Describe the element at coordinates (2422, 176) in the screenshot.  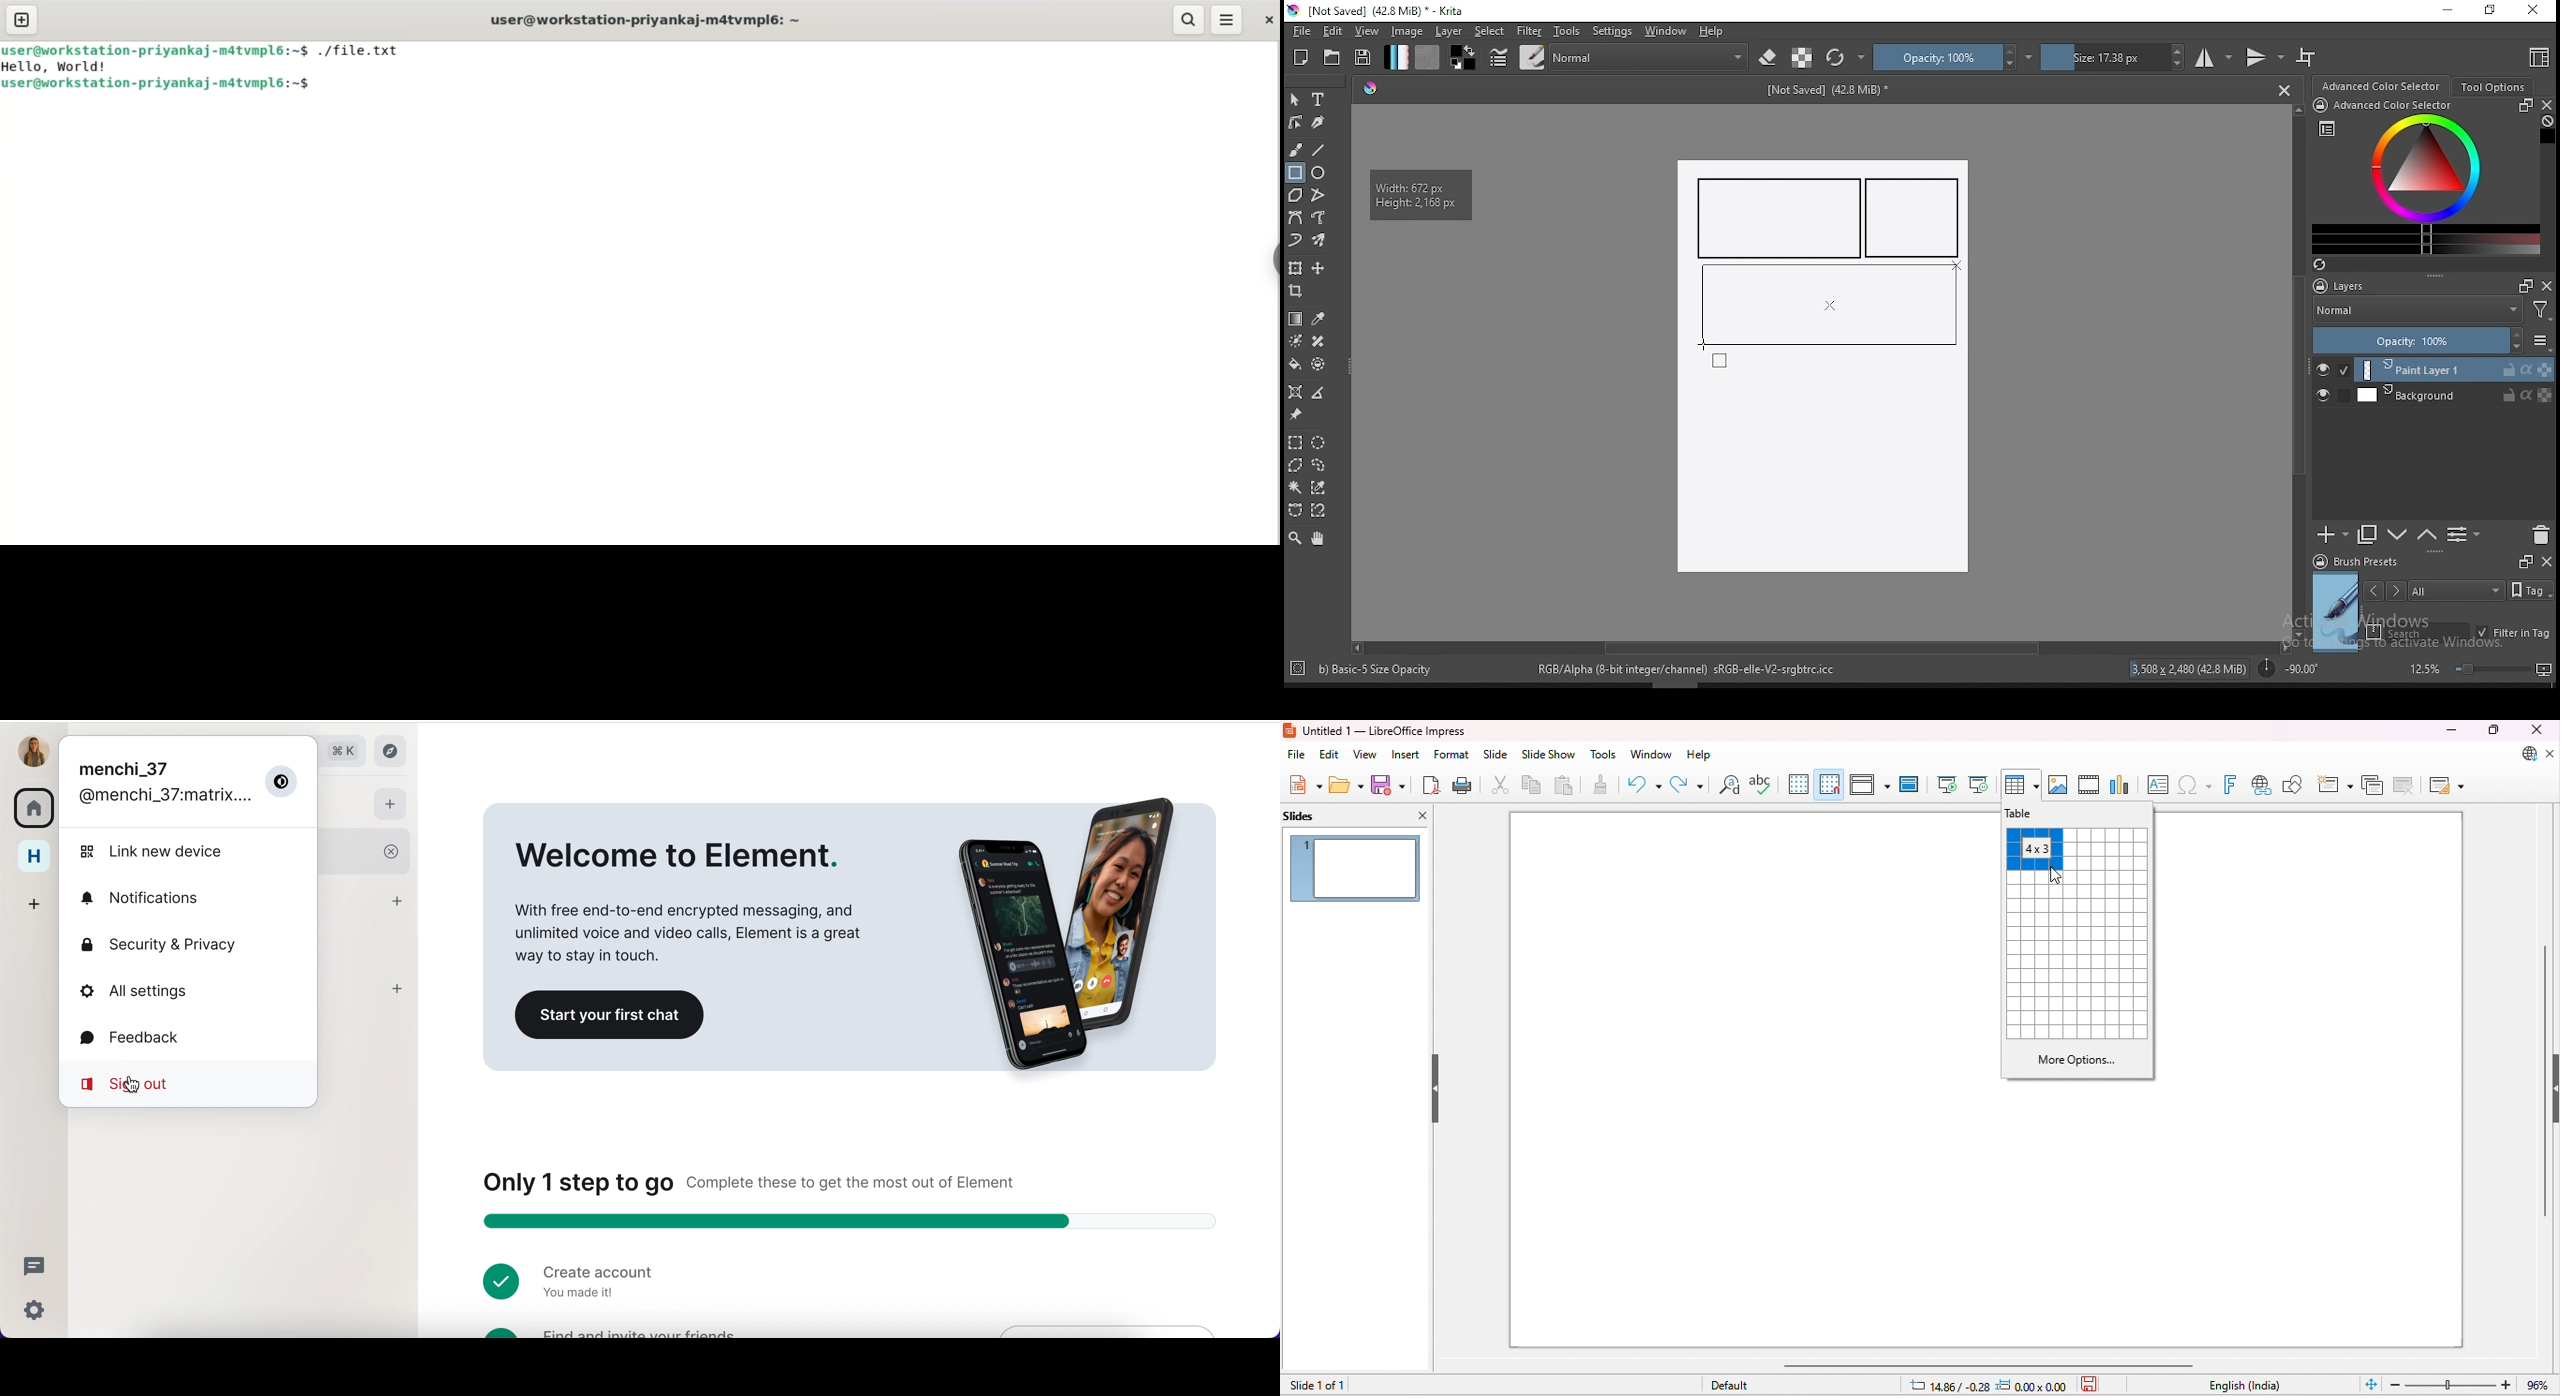
I see `advanced color selector` at that location.